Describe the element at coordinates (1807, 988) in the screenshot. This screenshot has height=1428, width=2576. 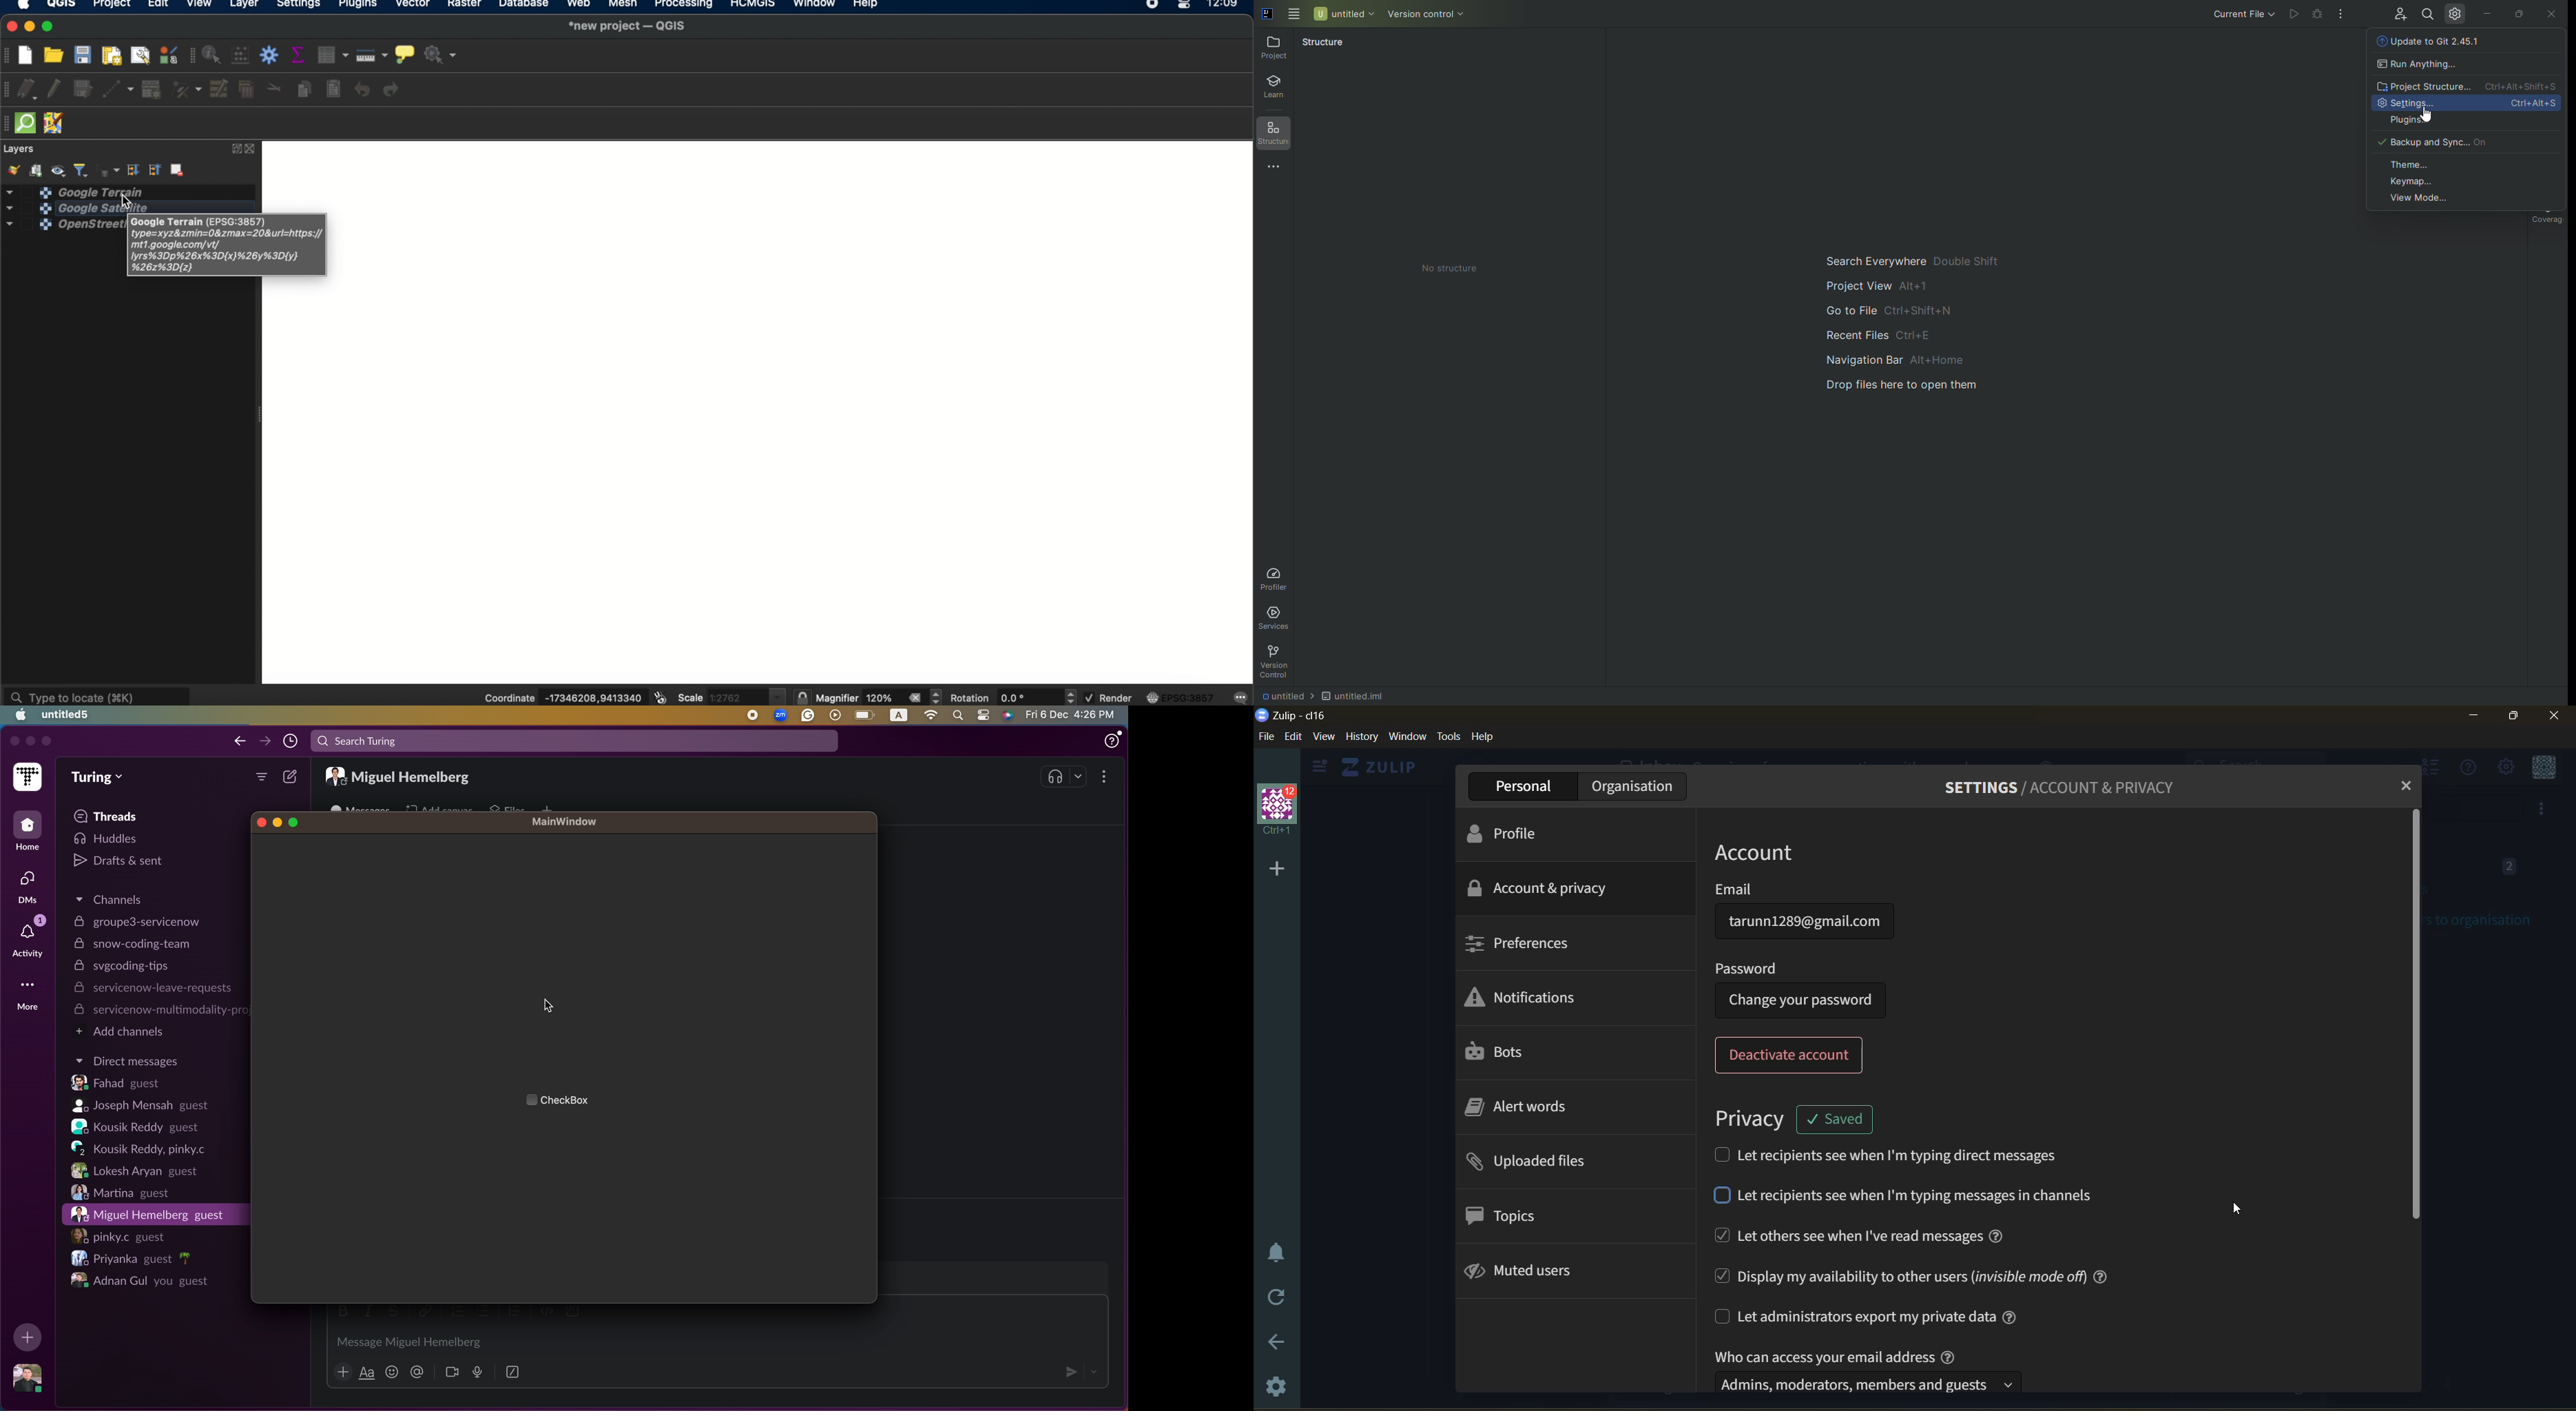
I see `password: (change your password)` at that location.